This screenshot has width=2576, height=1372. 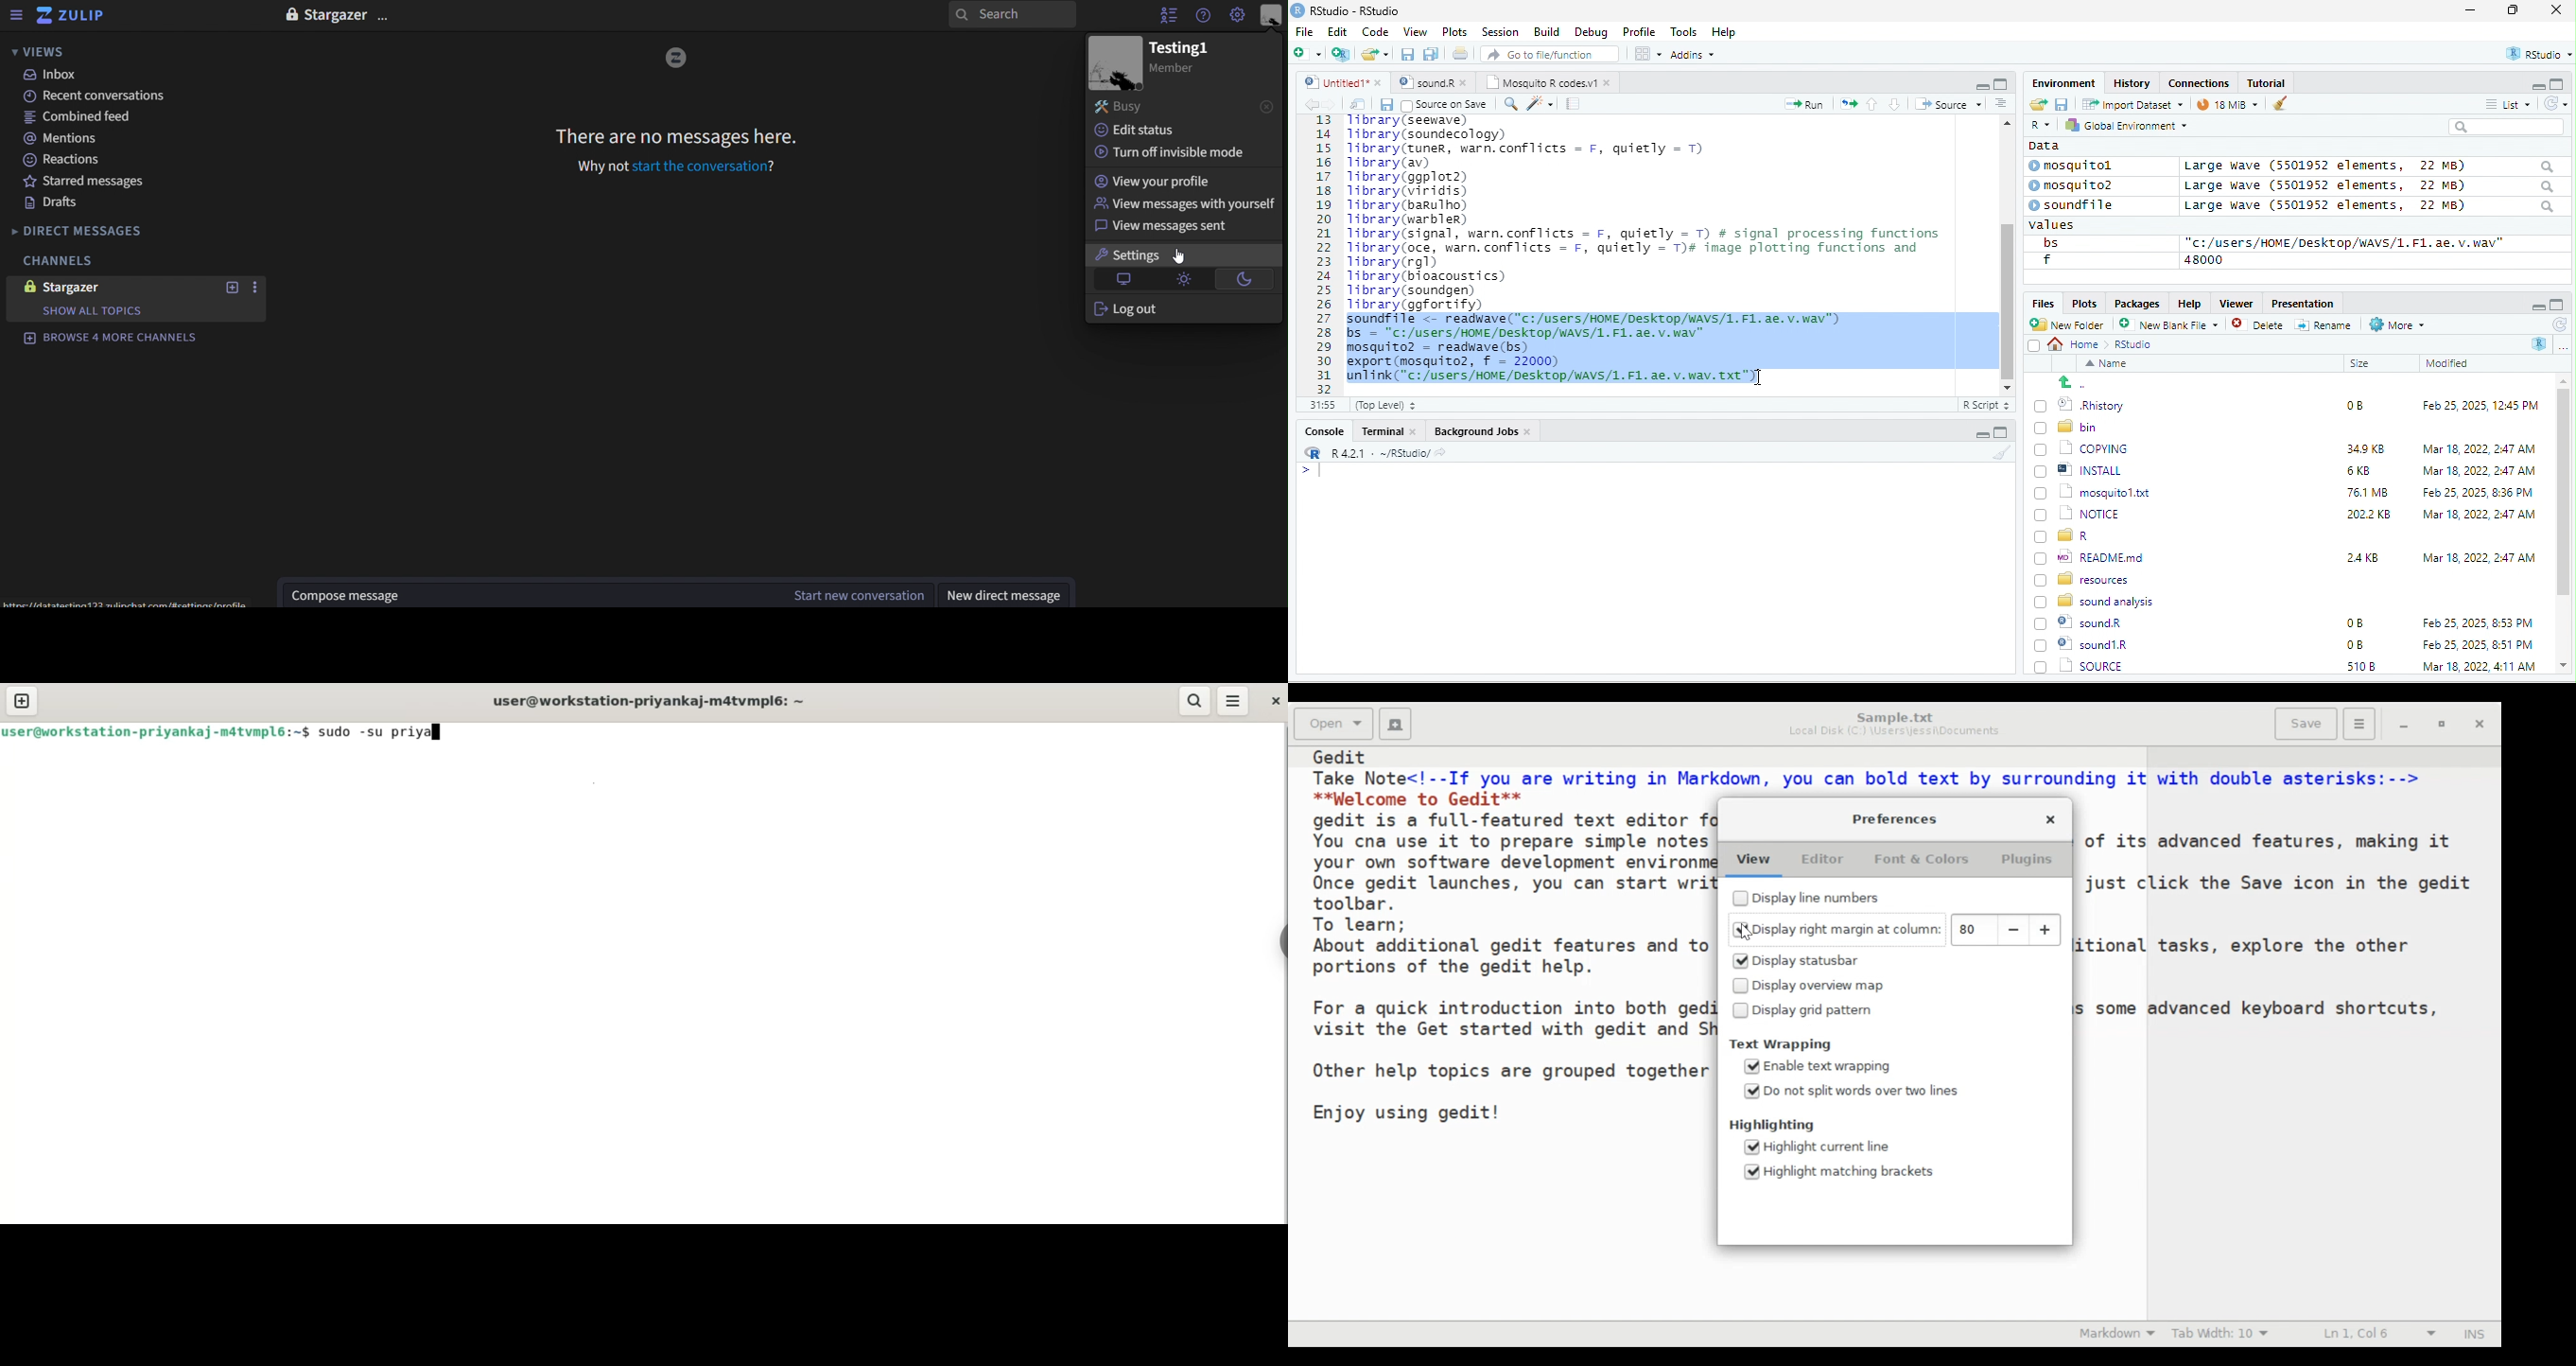 I want to click on open, so click(x=1462, y=56).